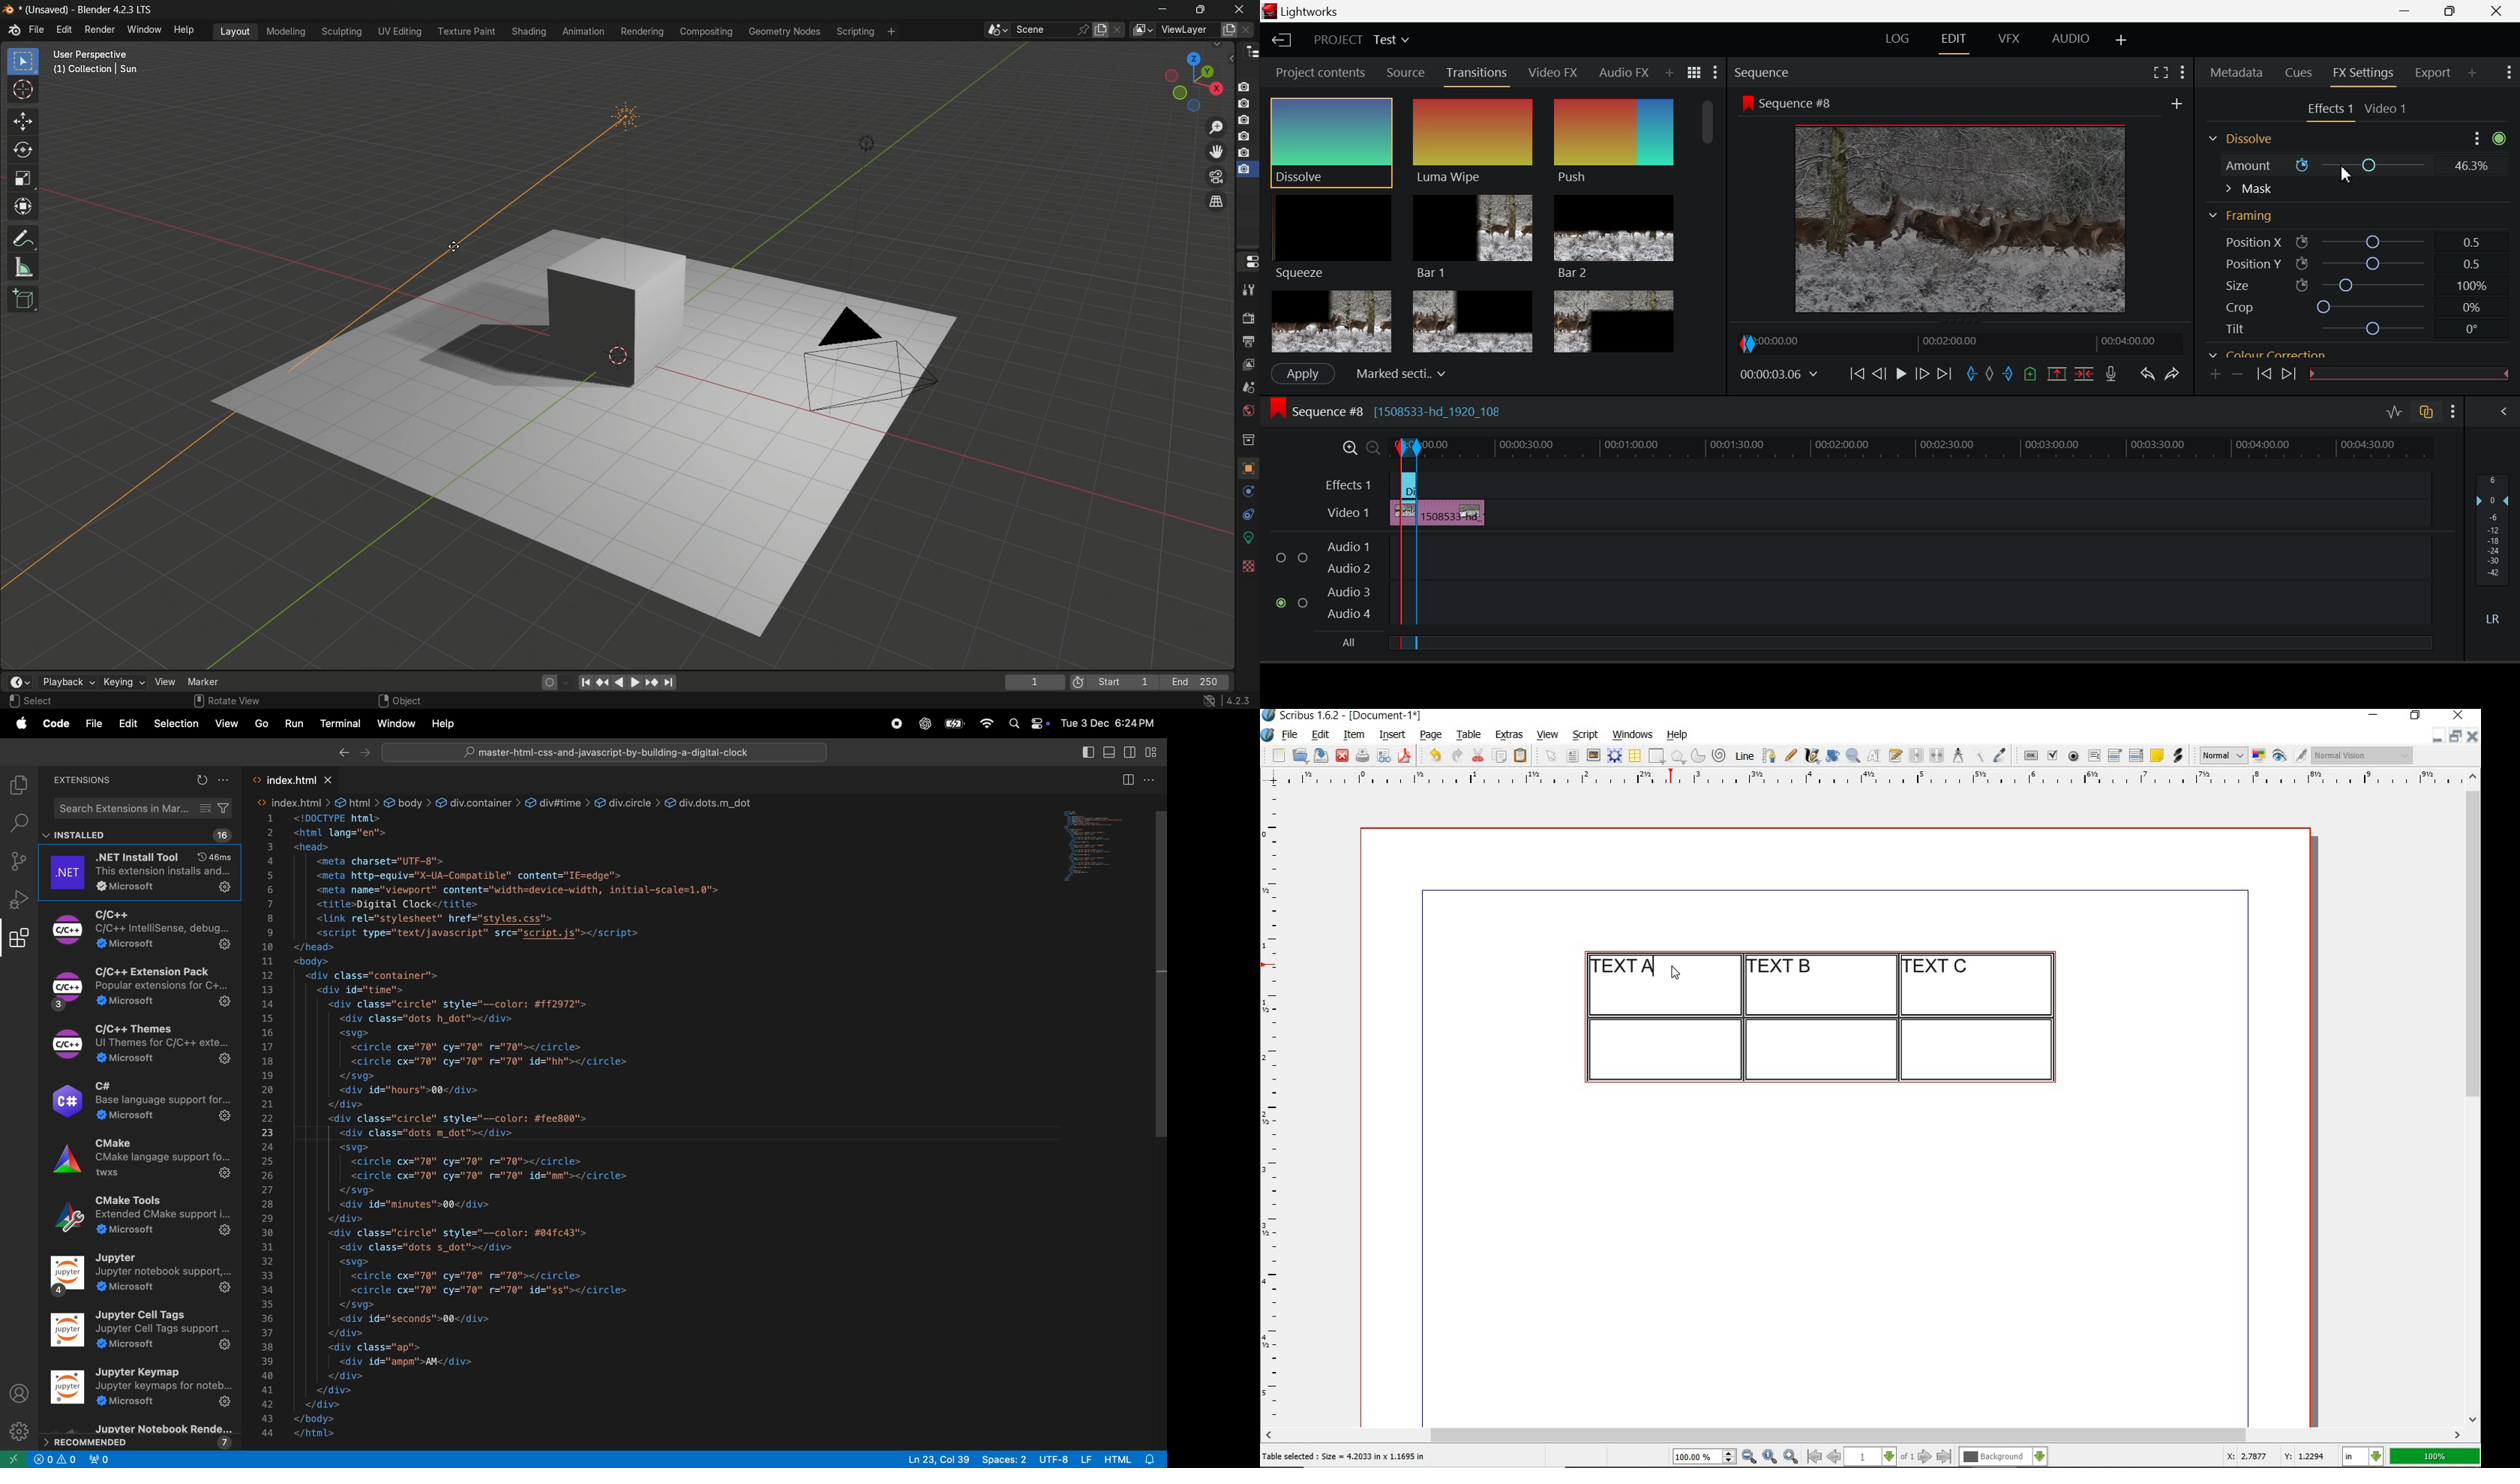 This screenshot has width=2520, height=1484. What do you see at coordinates (2416, 716) in the screenshot?
I see `restore` at bounding box center [2416, 716].